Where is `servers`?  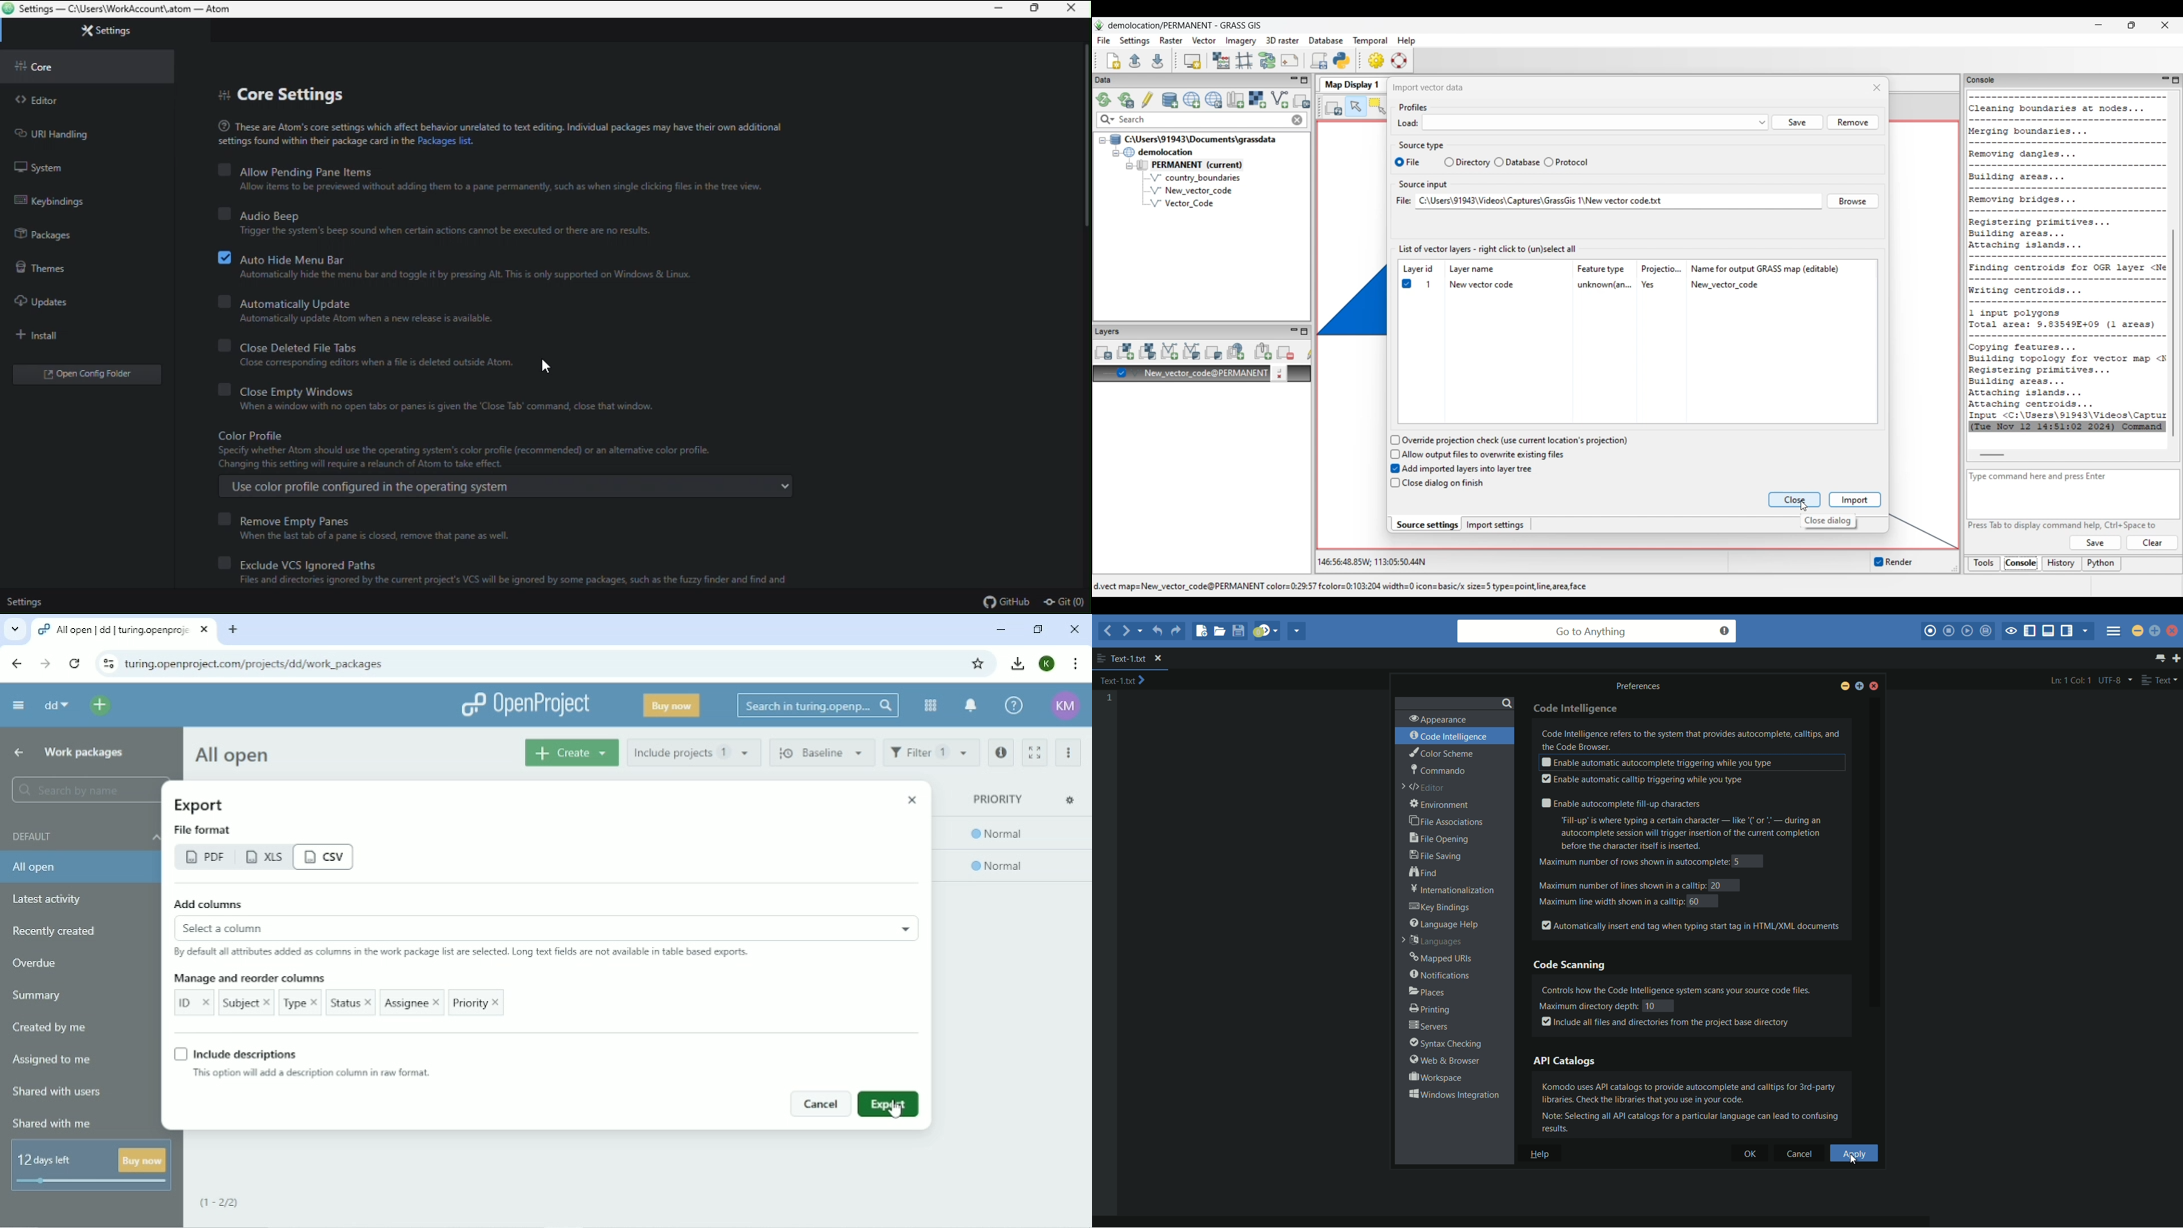 servers is located at coordinates (1429, 1027).